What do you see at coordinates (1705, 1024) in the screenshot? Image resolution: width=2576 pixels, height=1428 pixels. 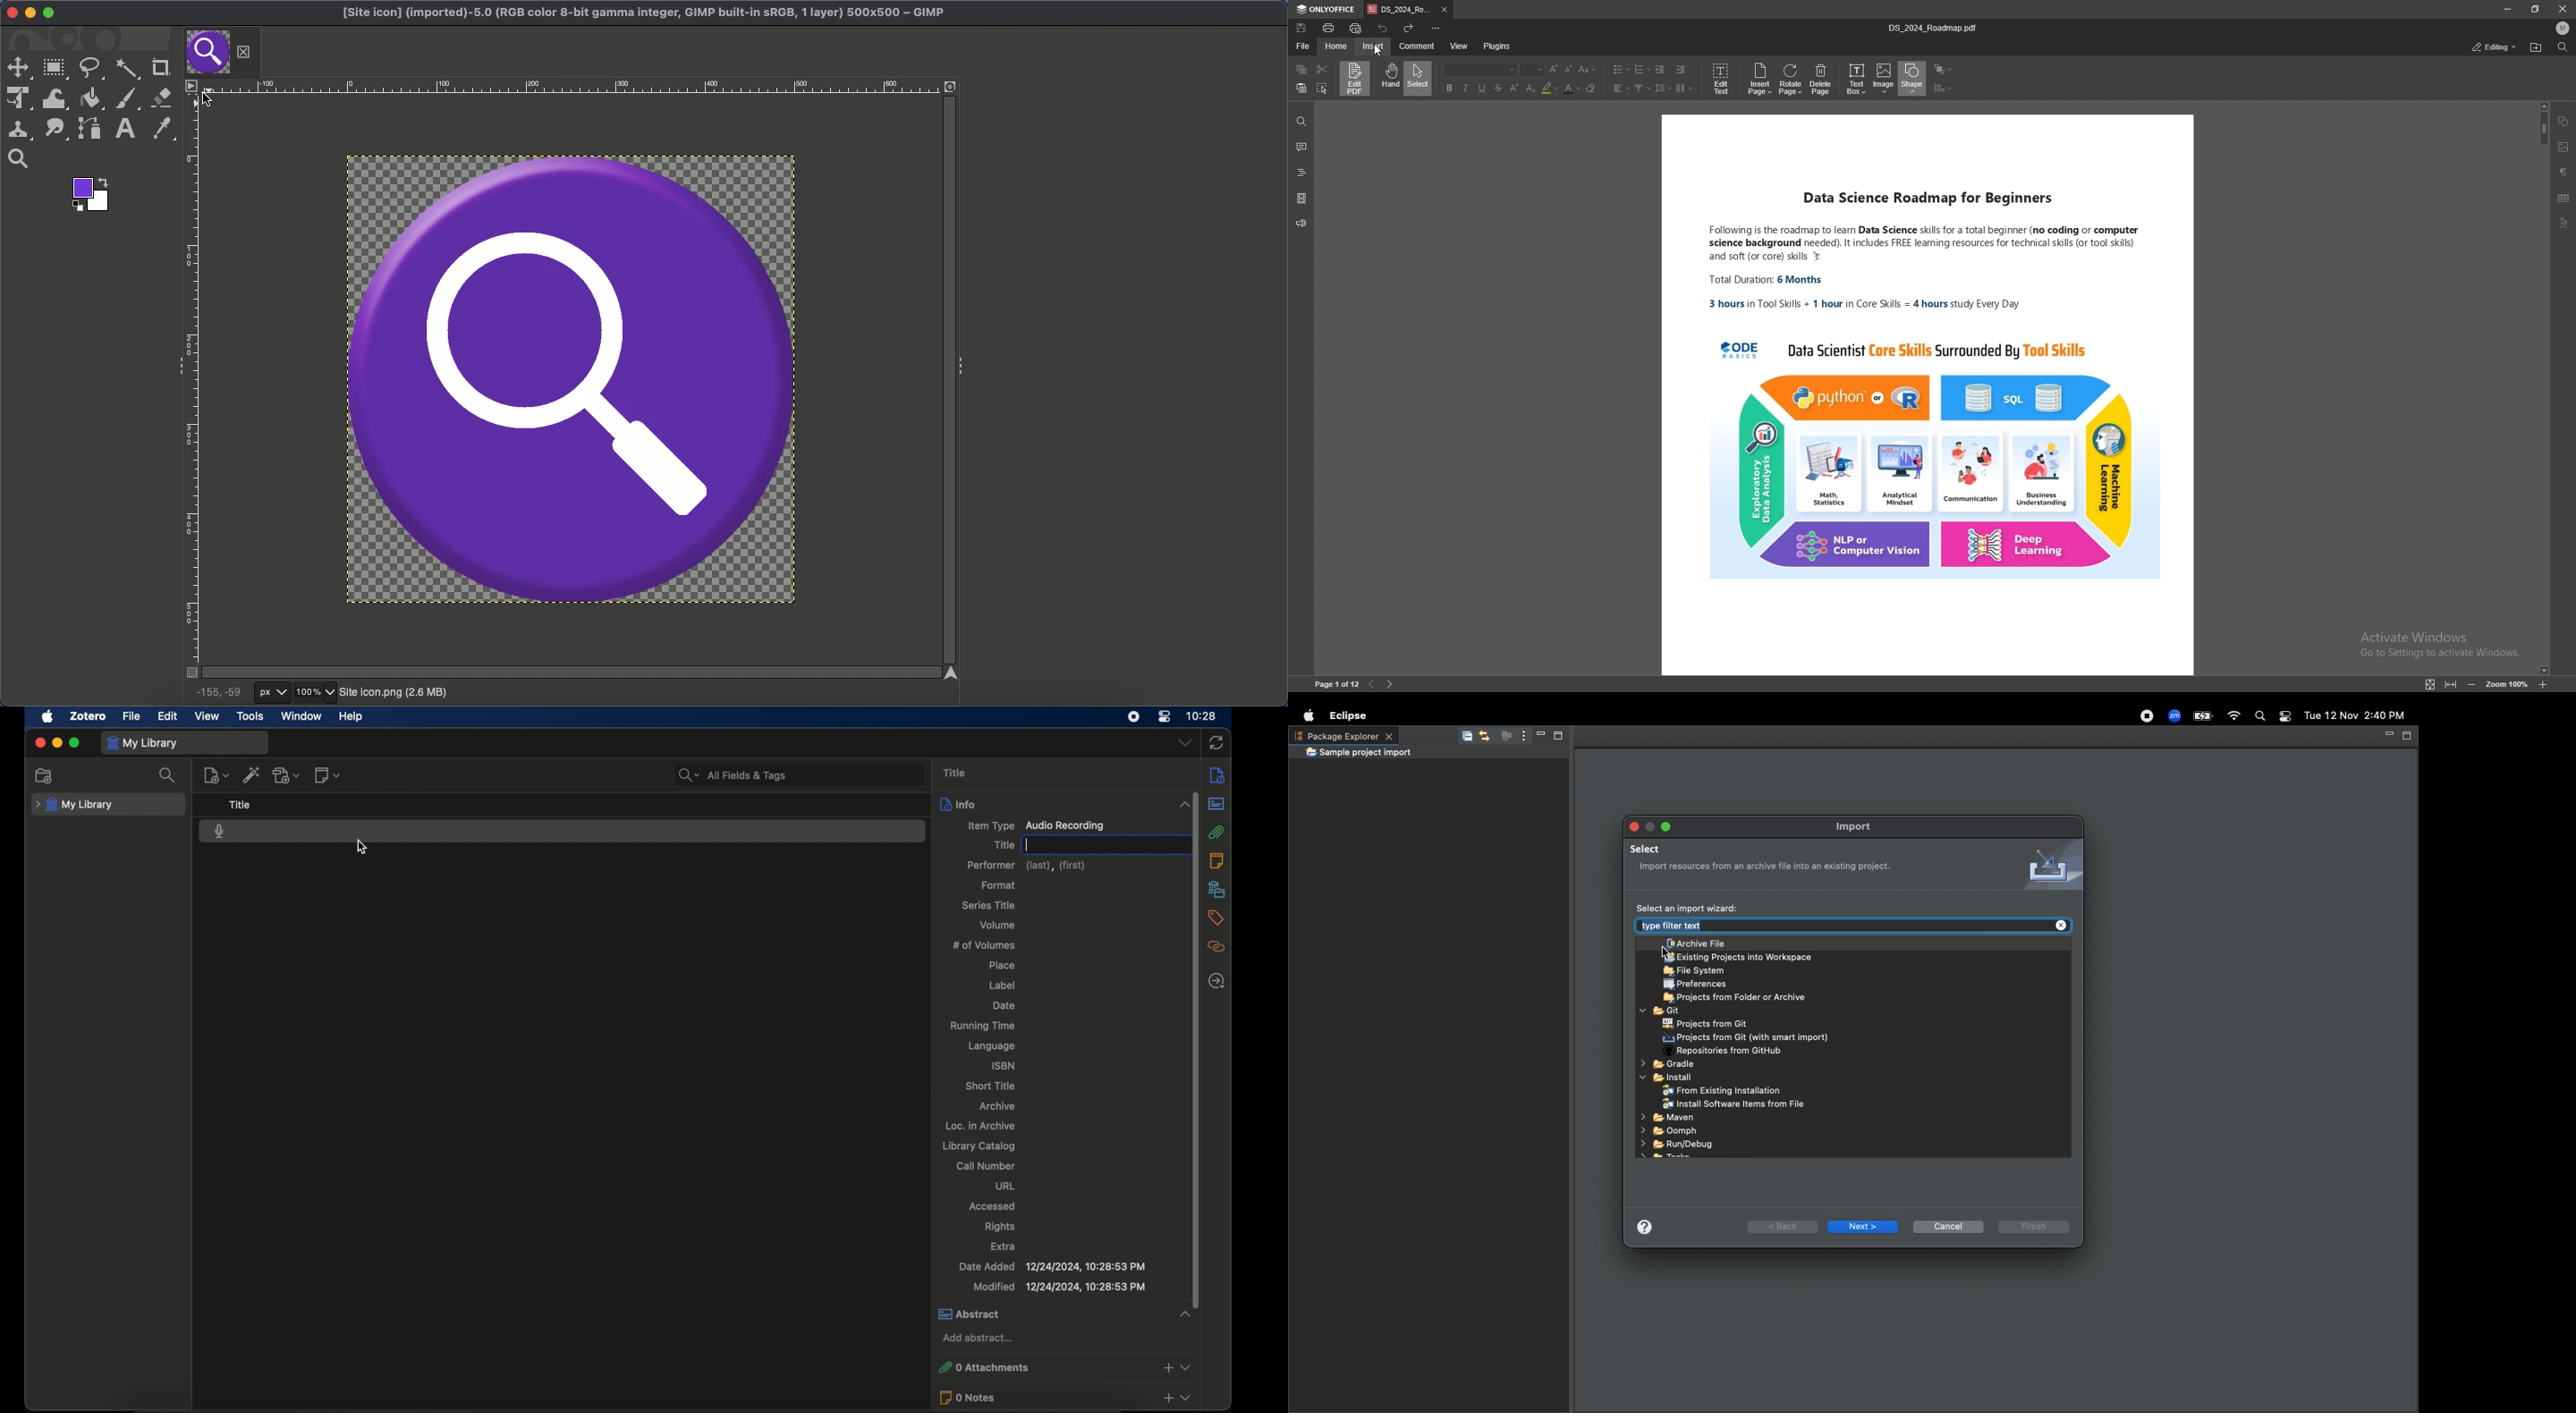 I see `Projects from Git` at bounding box center [1705, 1024].